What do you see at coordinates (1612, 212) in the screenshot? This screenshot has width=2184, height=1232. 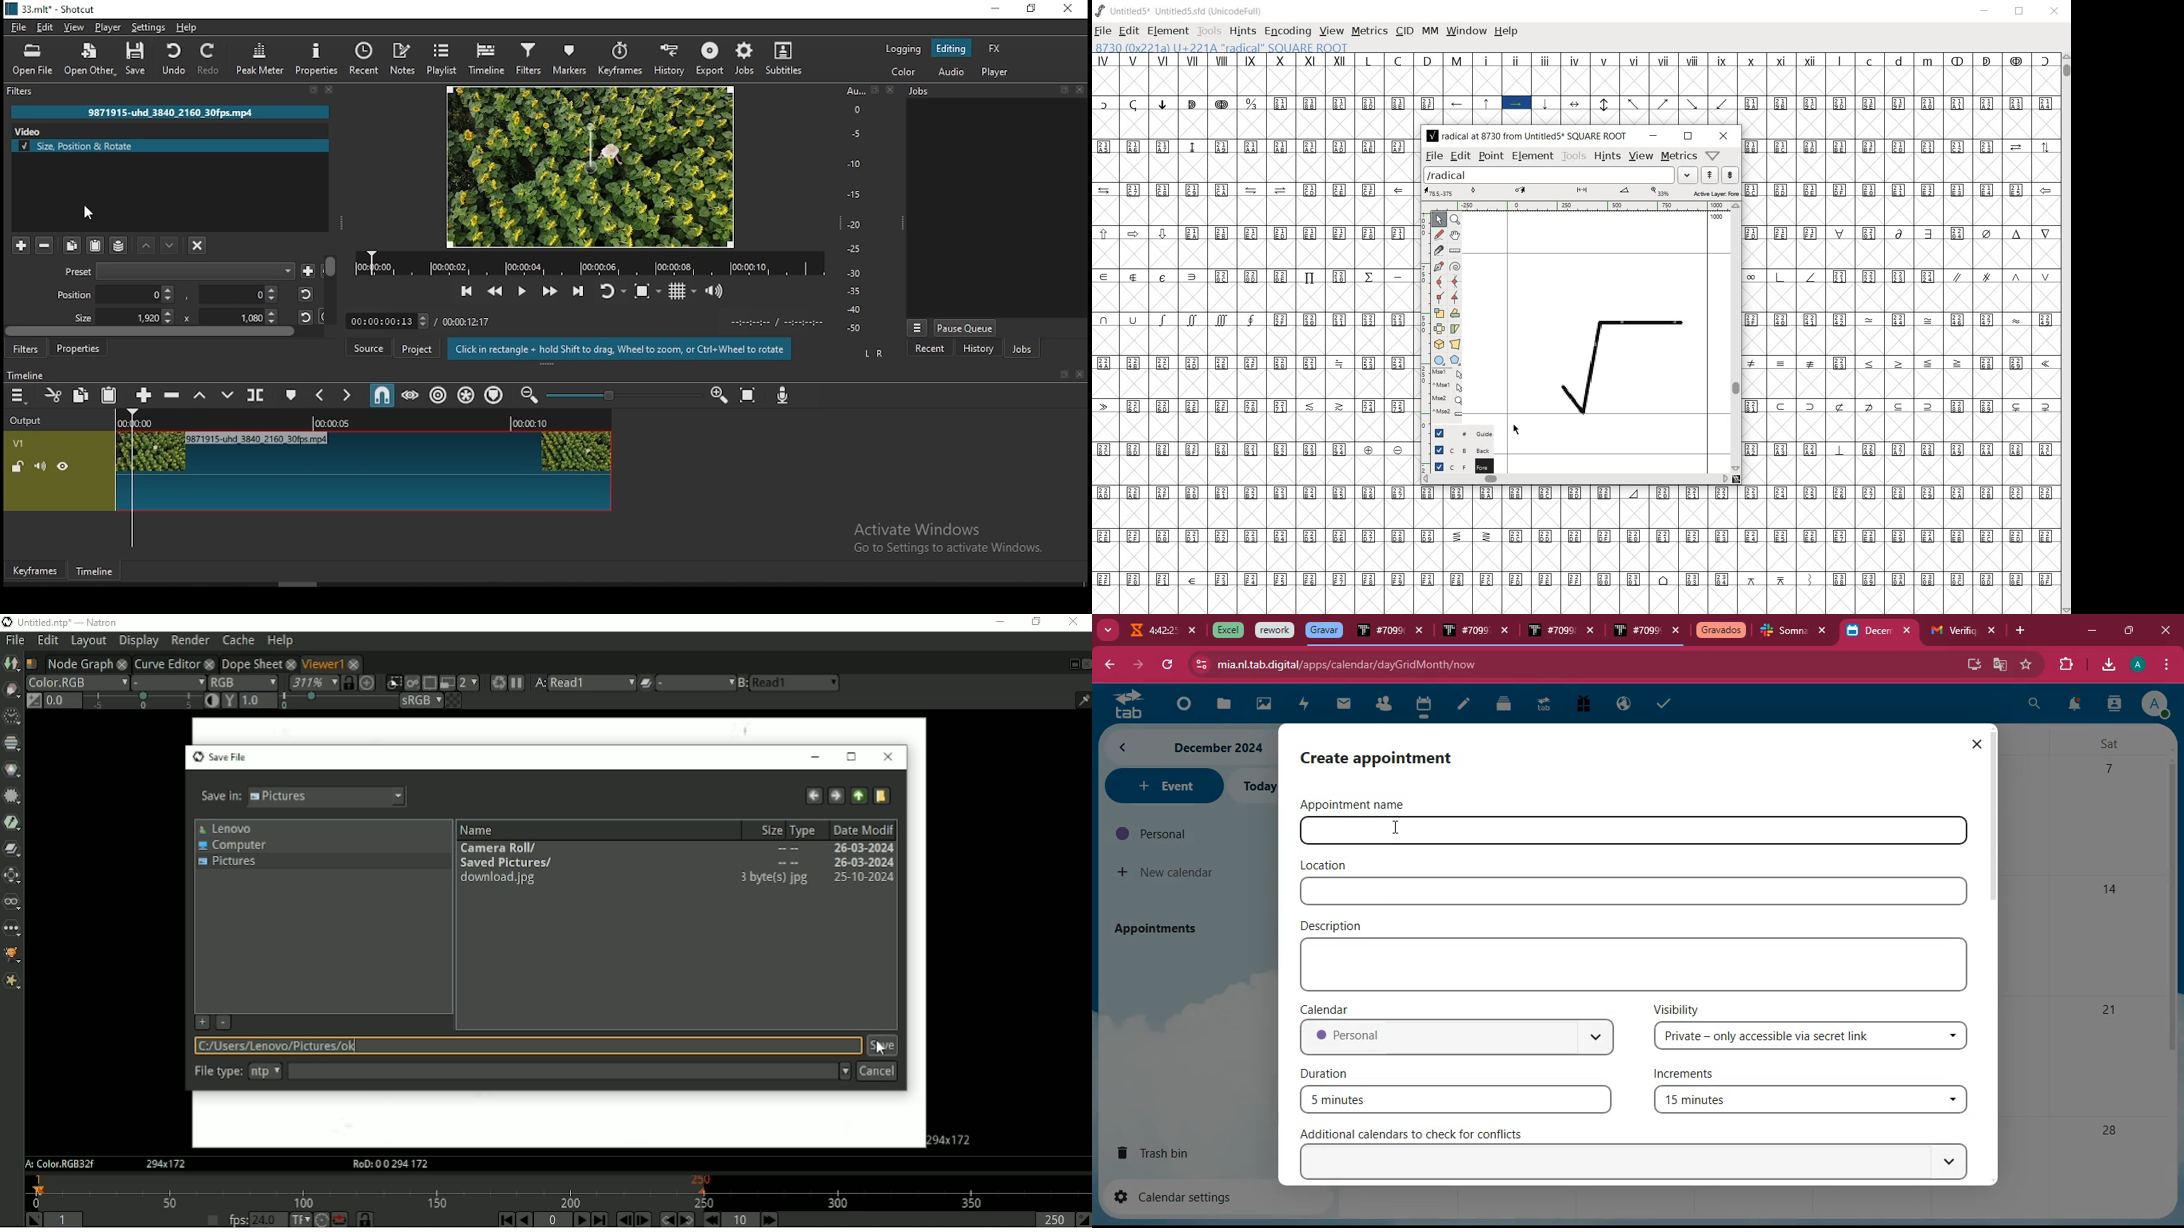 I see `documents` at bounding box center [1612, 212].